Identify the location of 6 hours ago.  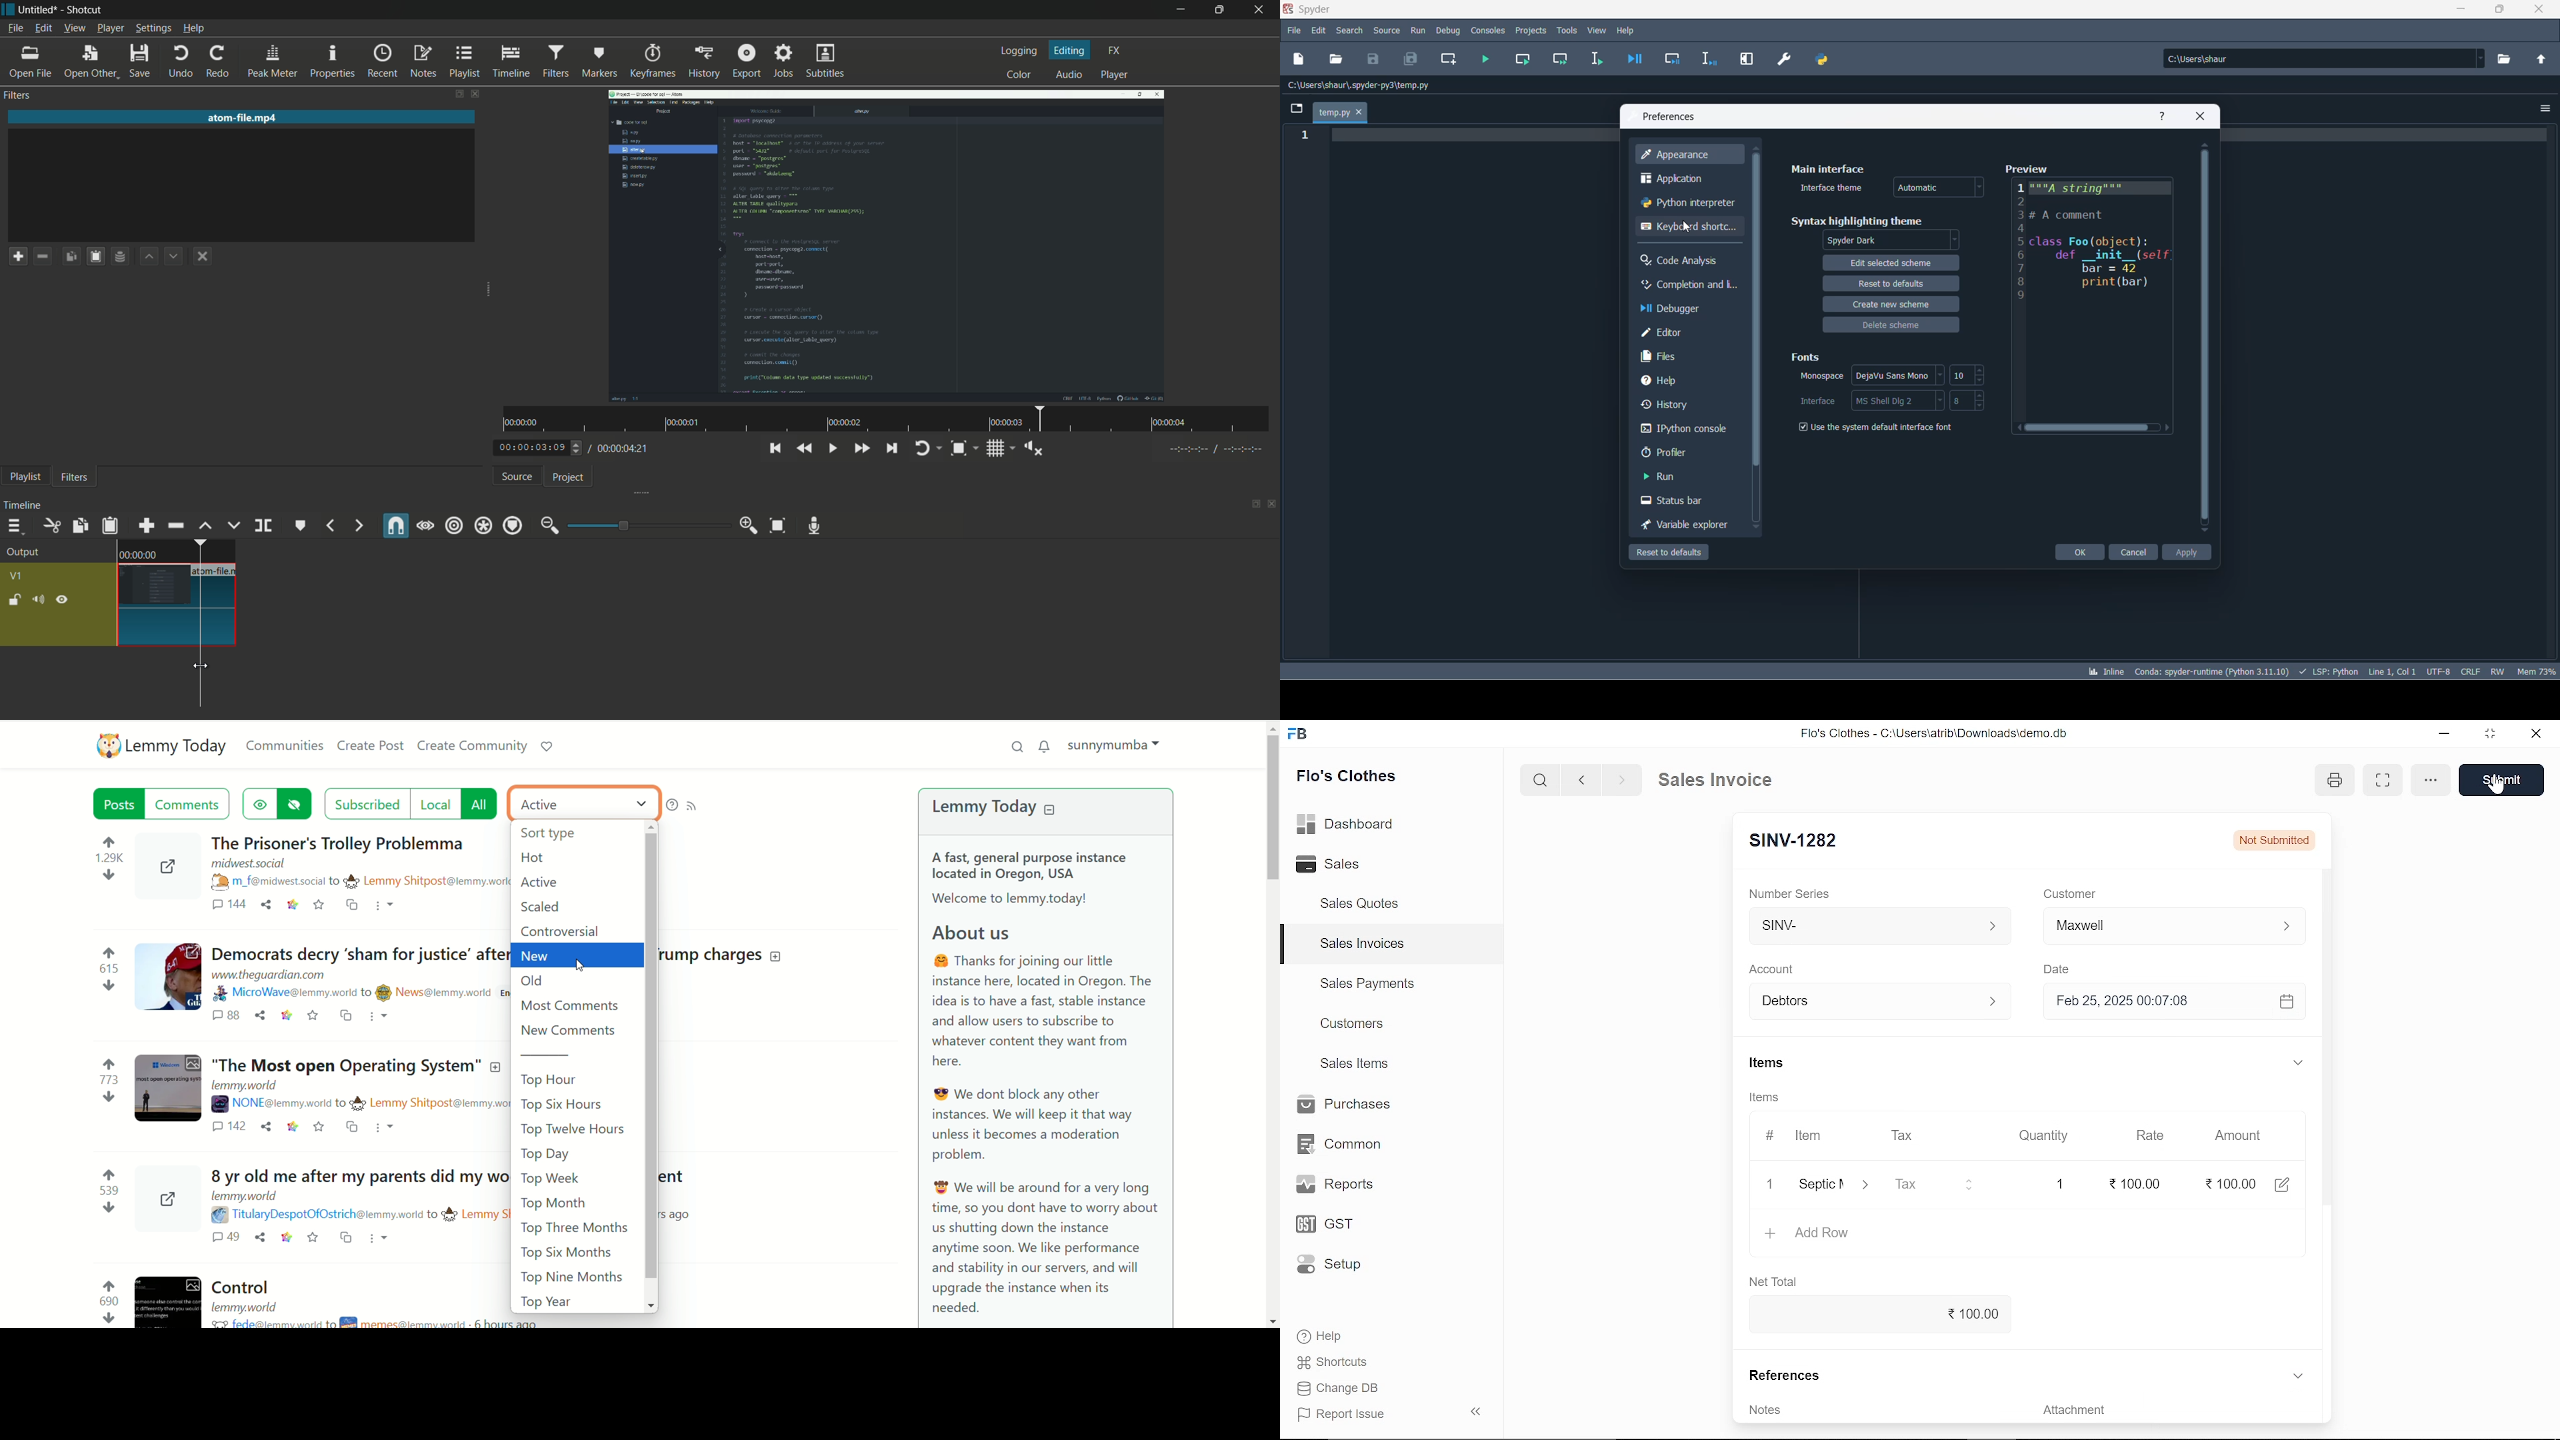
(523, 1321).